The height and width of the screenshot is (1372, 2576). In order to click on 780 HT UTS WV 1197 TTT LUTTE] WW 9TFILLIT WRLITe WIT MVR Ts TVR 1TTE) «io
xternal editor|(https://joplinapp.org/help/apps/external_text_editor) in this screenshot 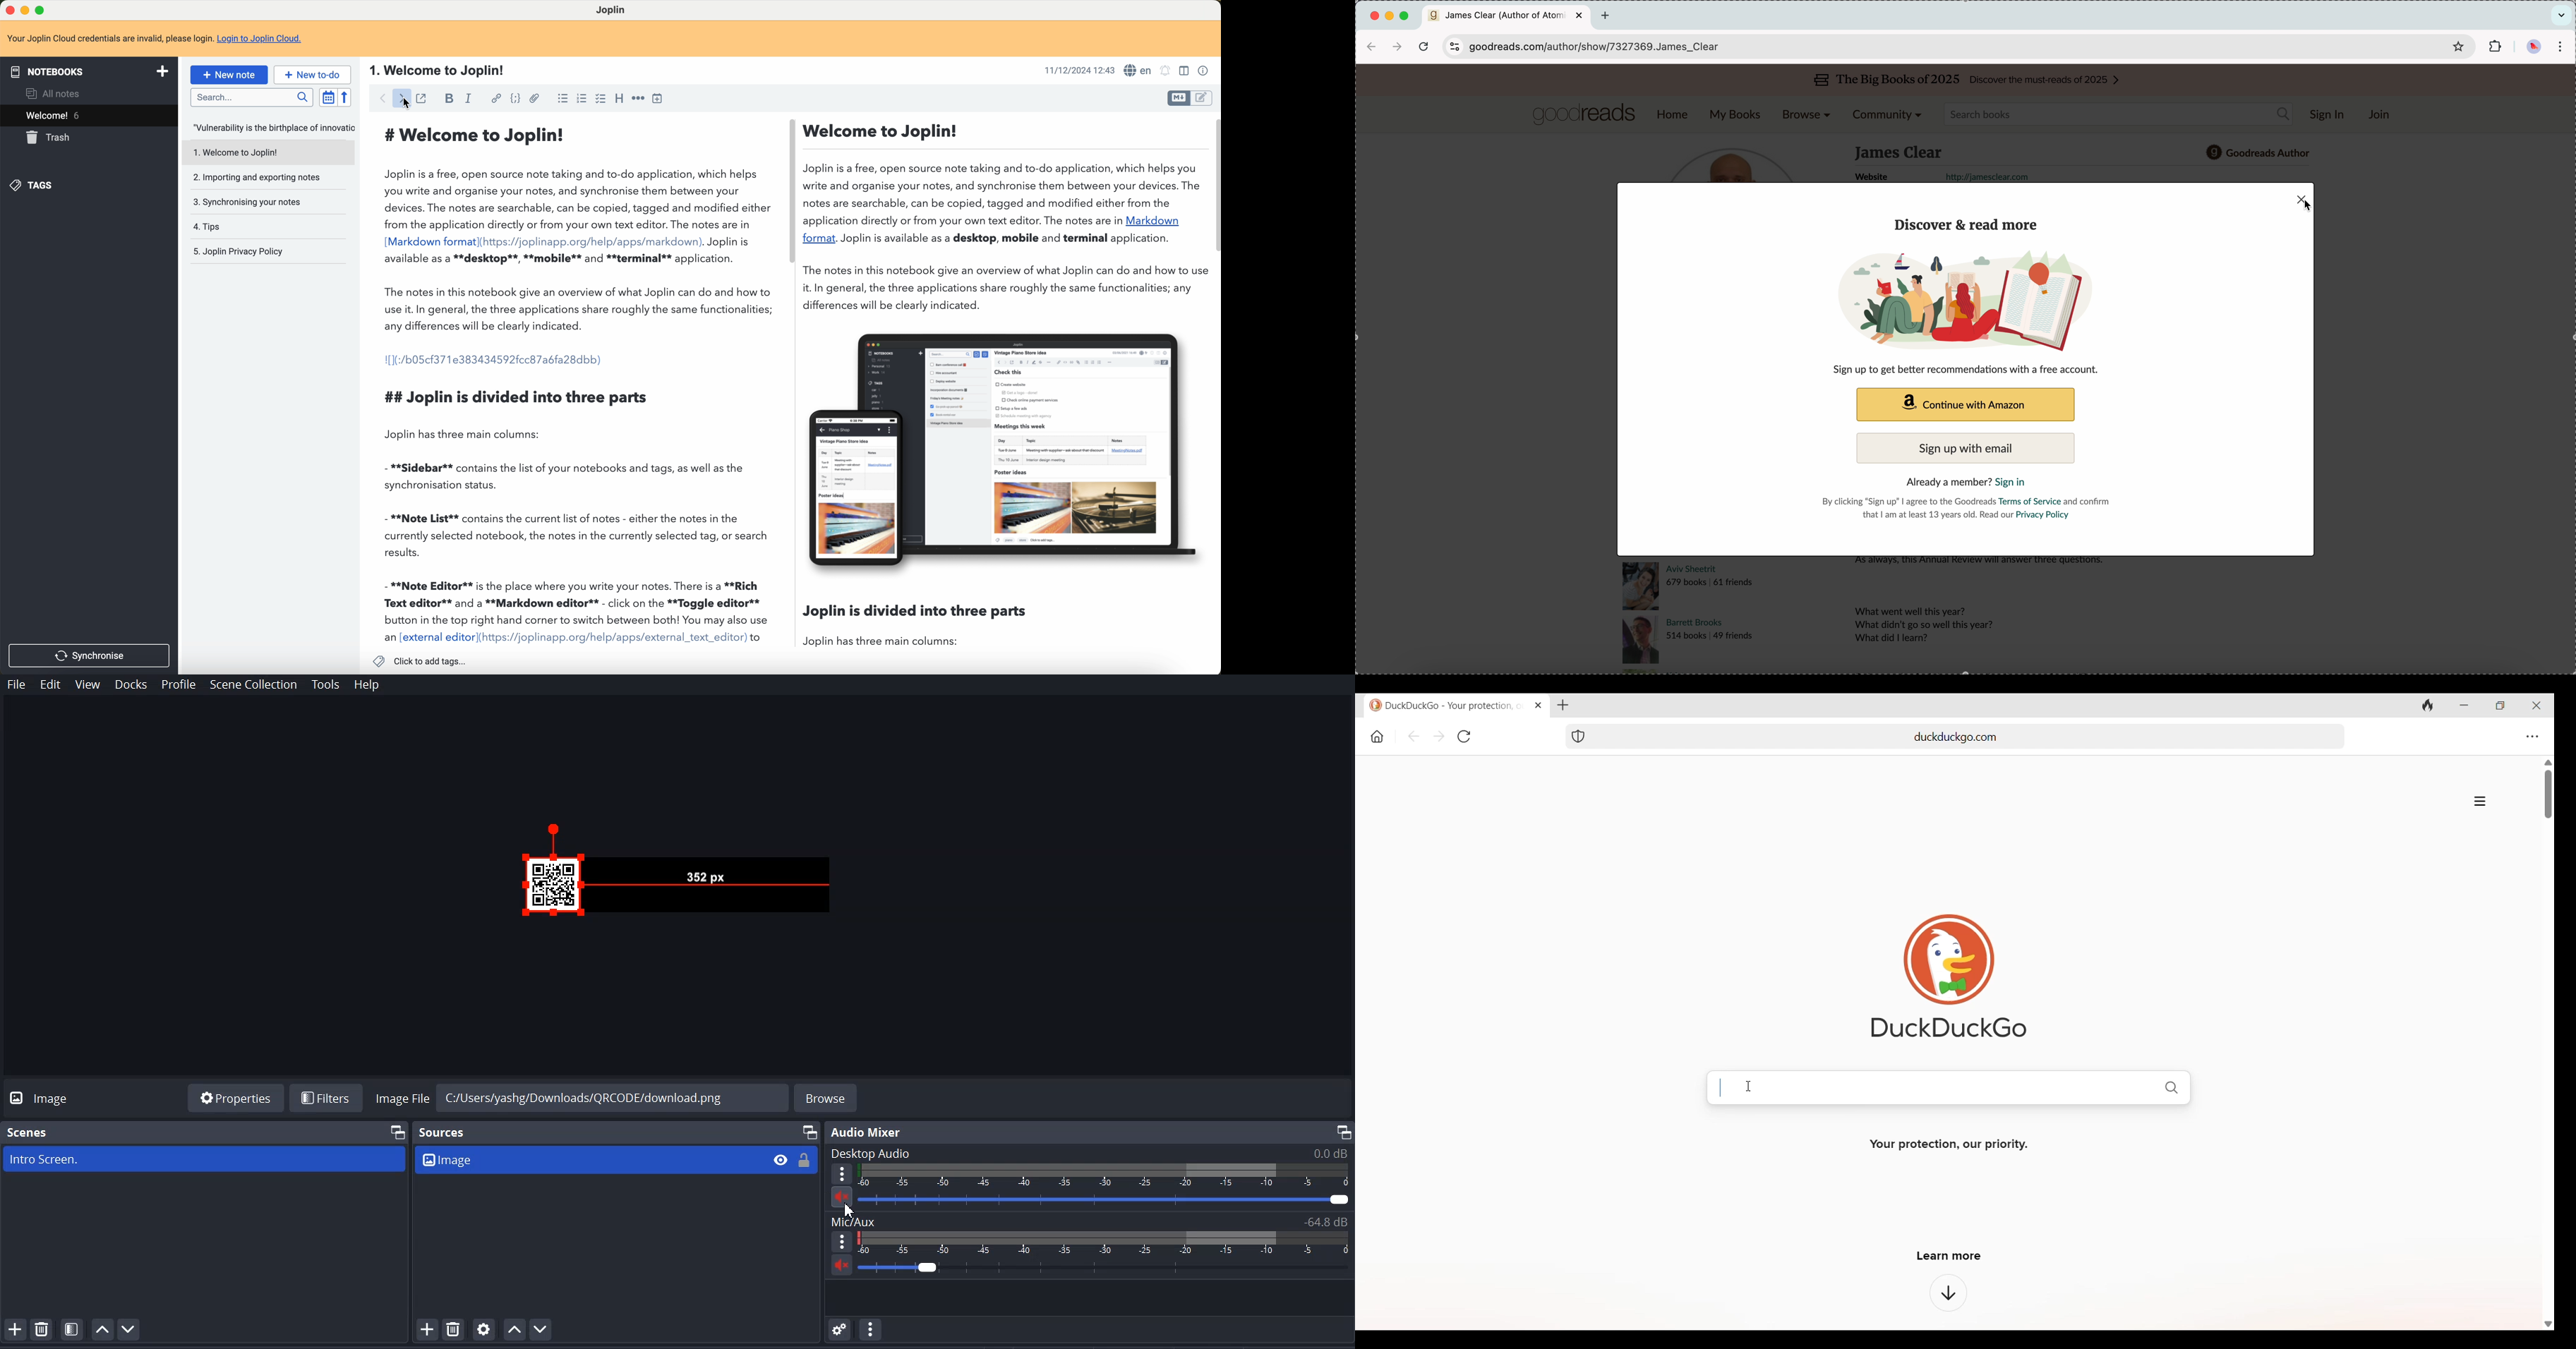, I will do `click(577, 638)`.